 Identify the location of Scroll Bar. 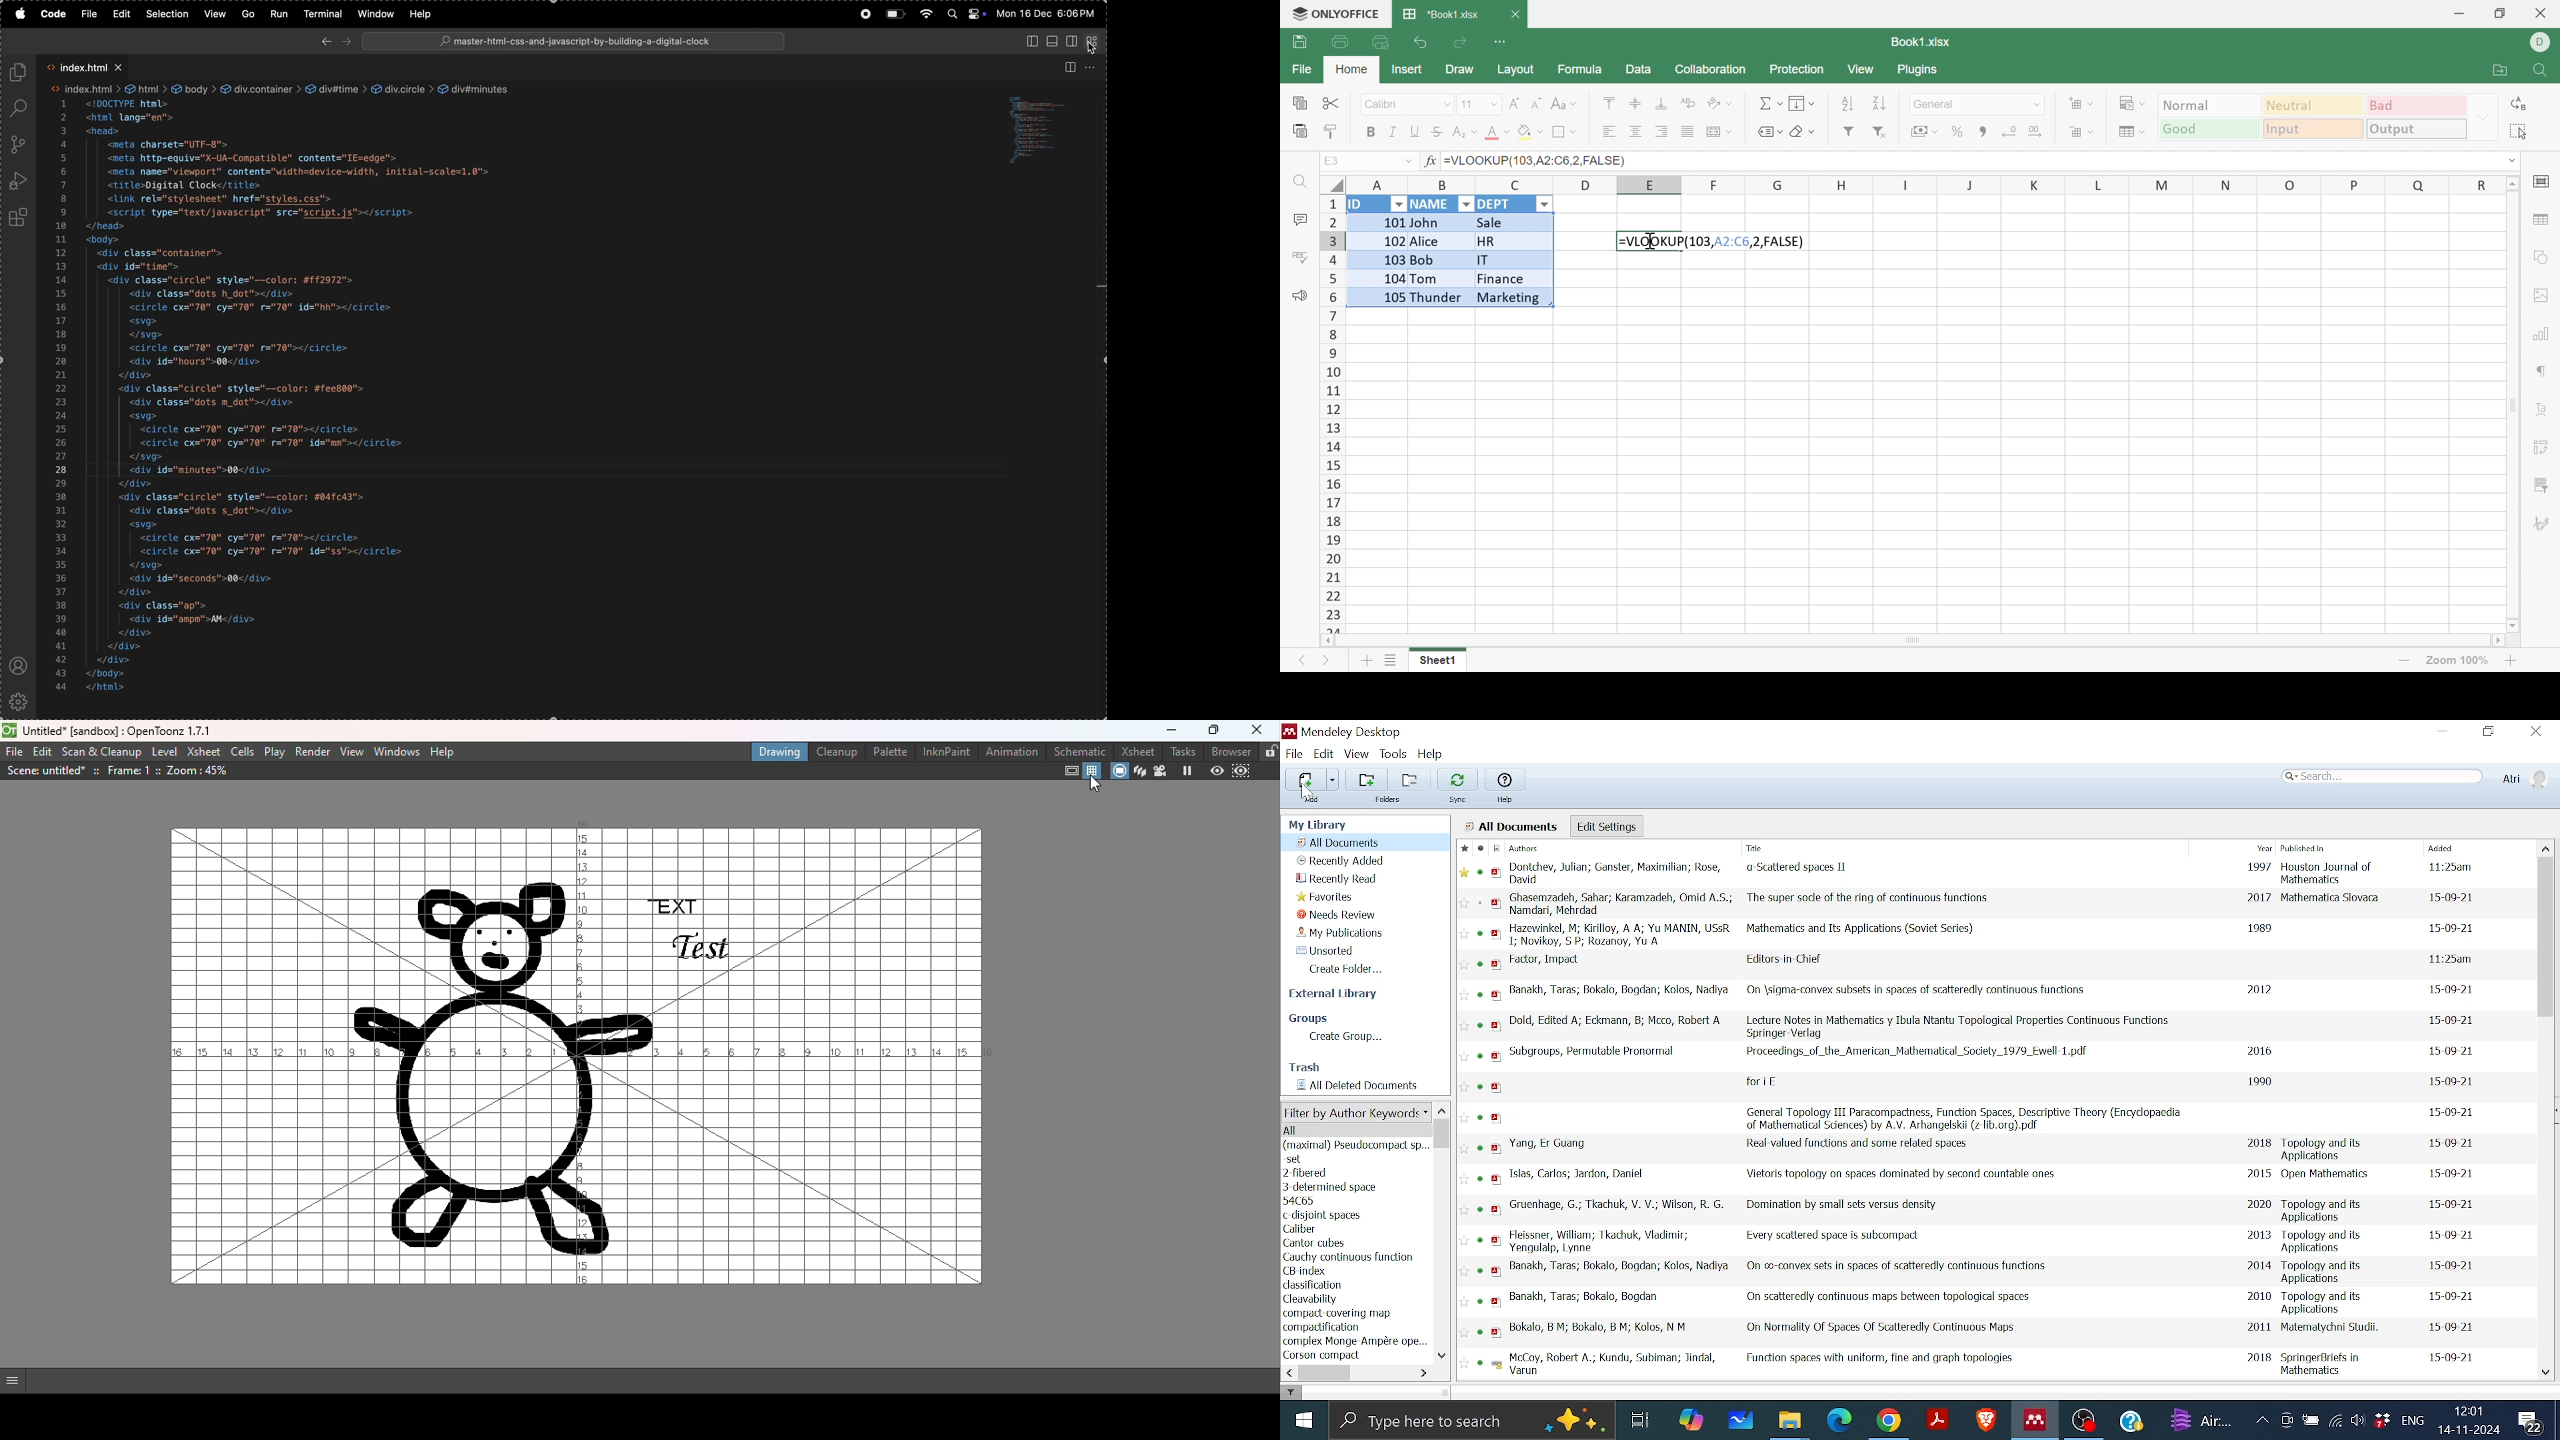
(1914, 640).